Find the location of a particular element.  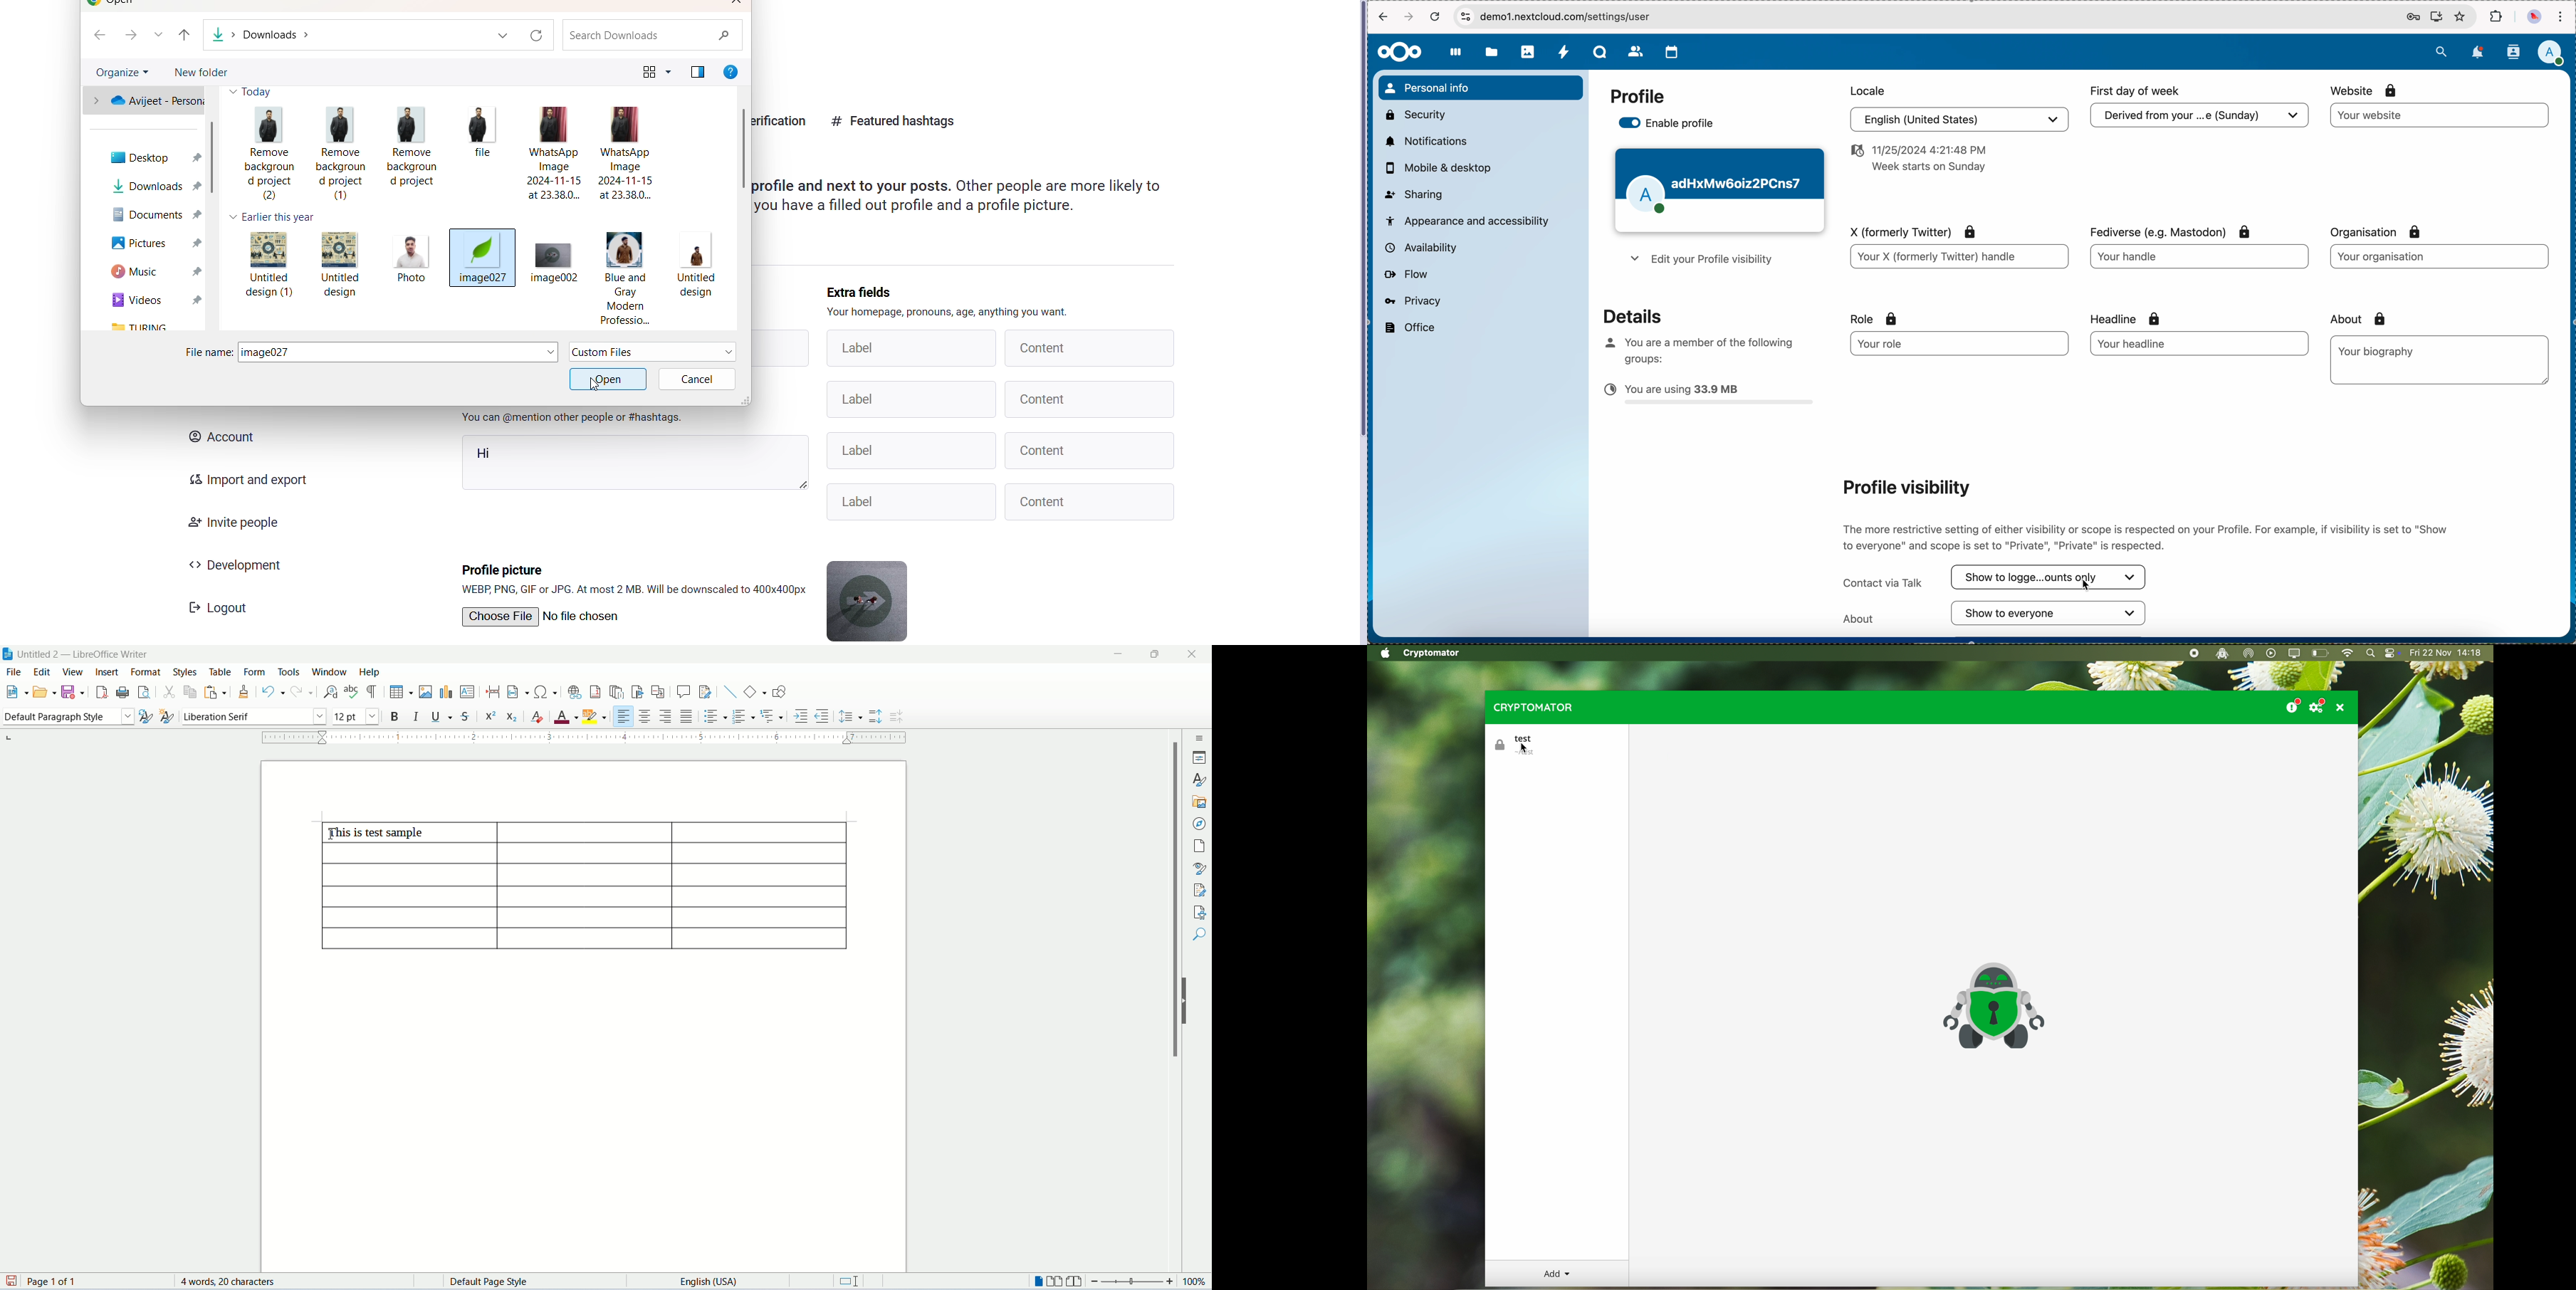

table is located at coordinates (584, 899).